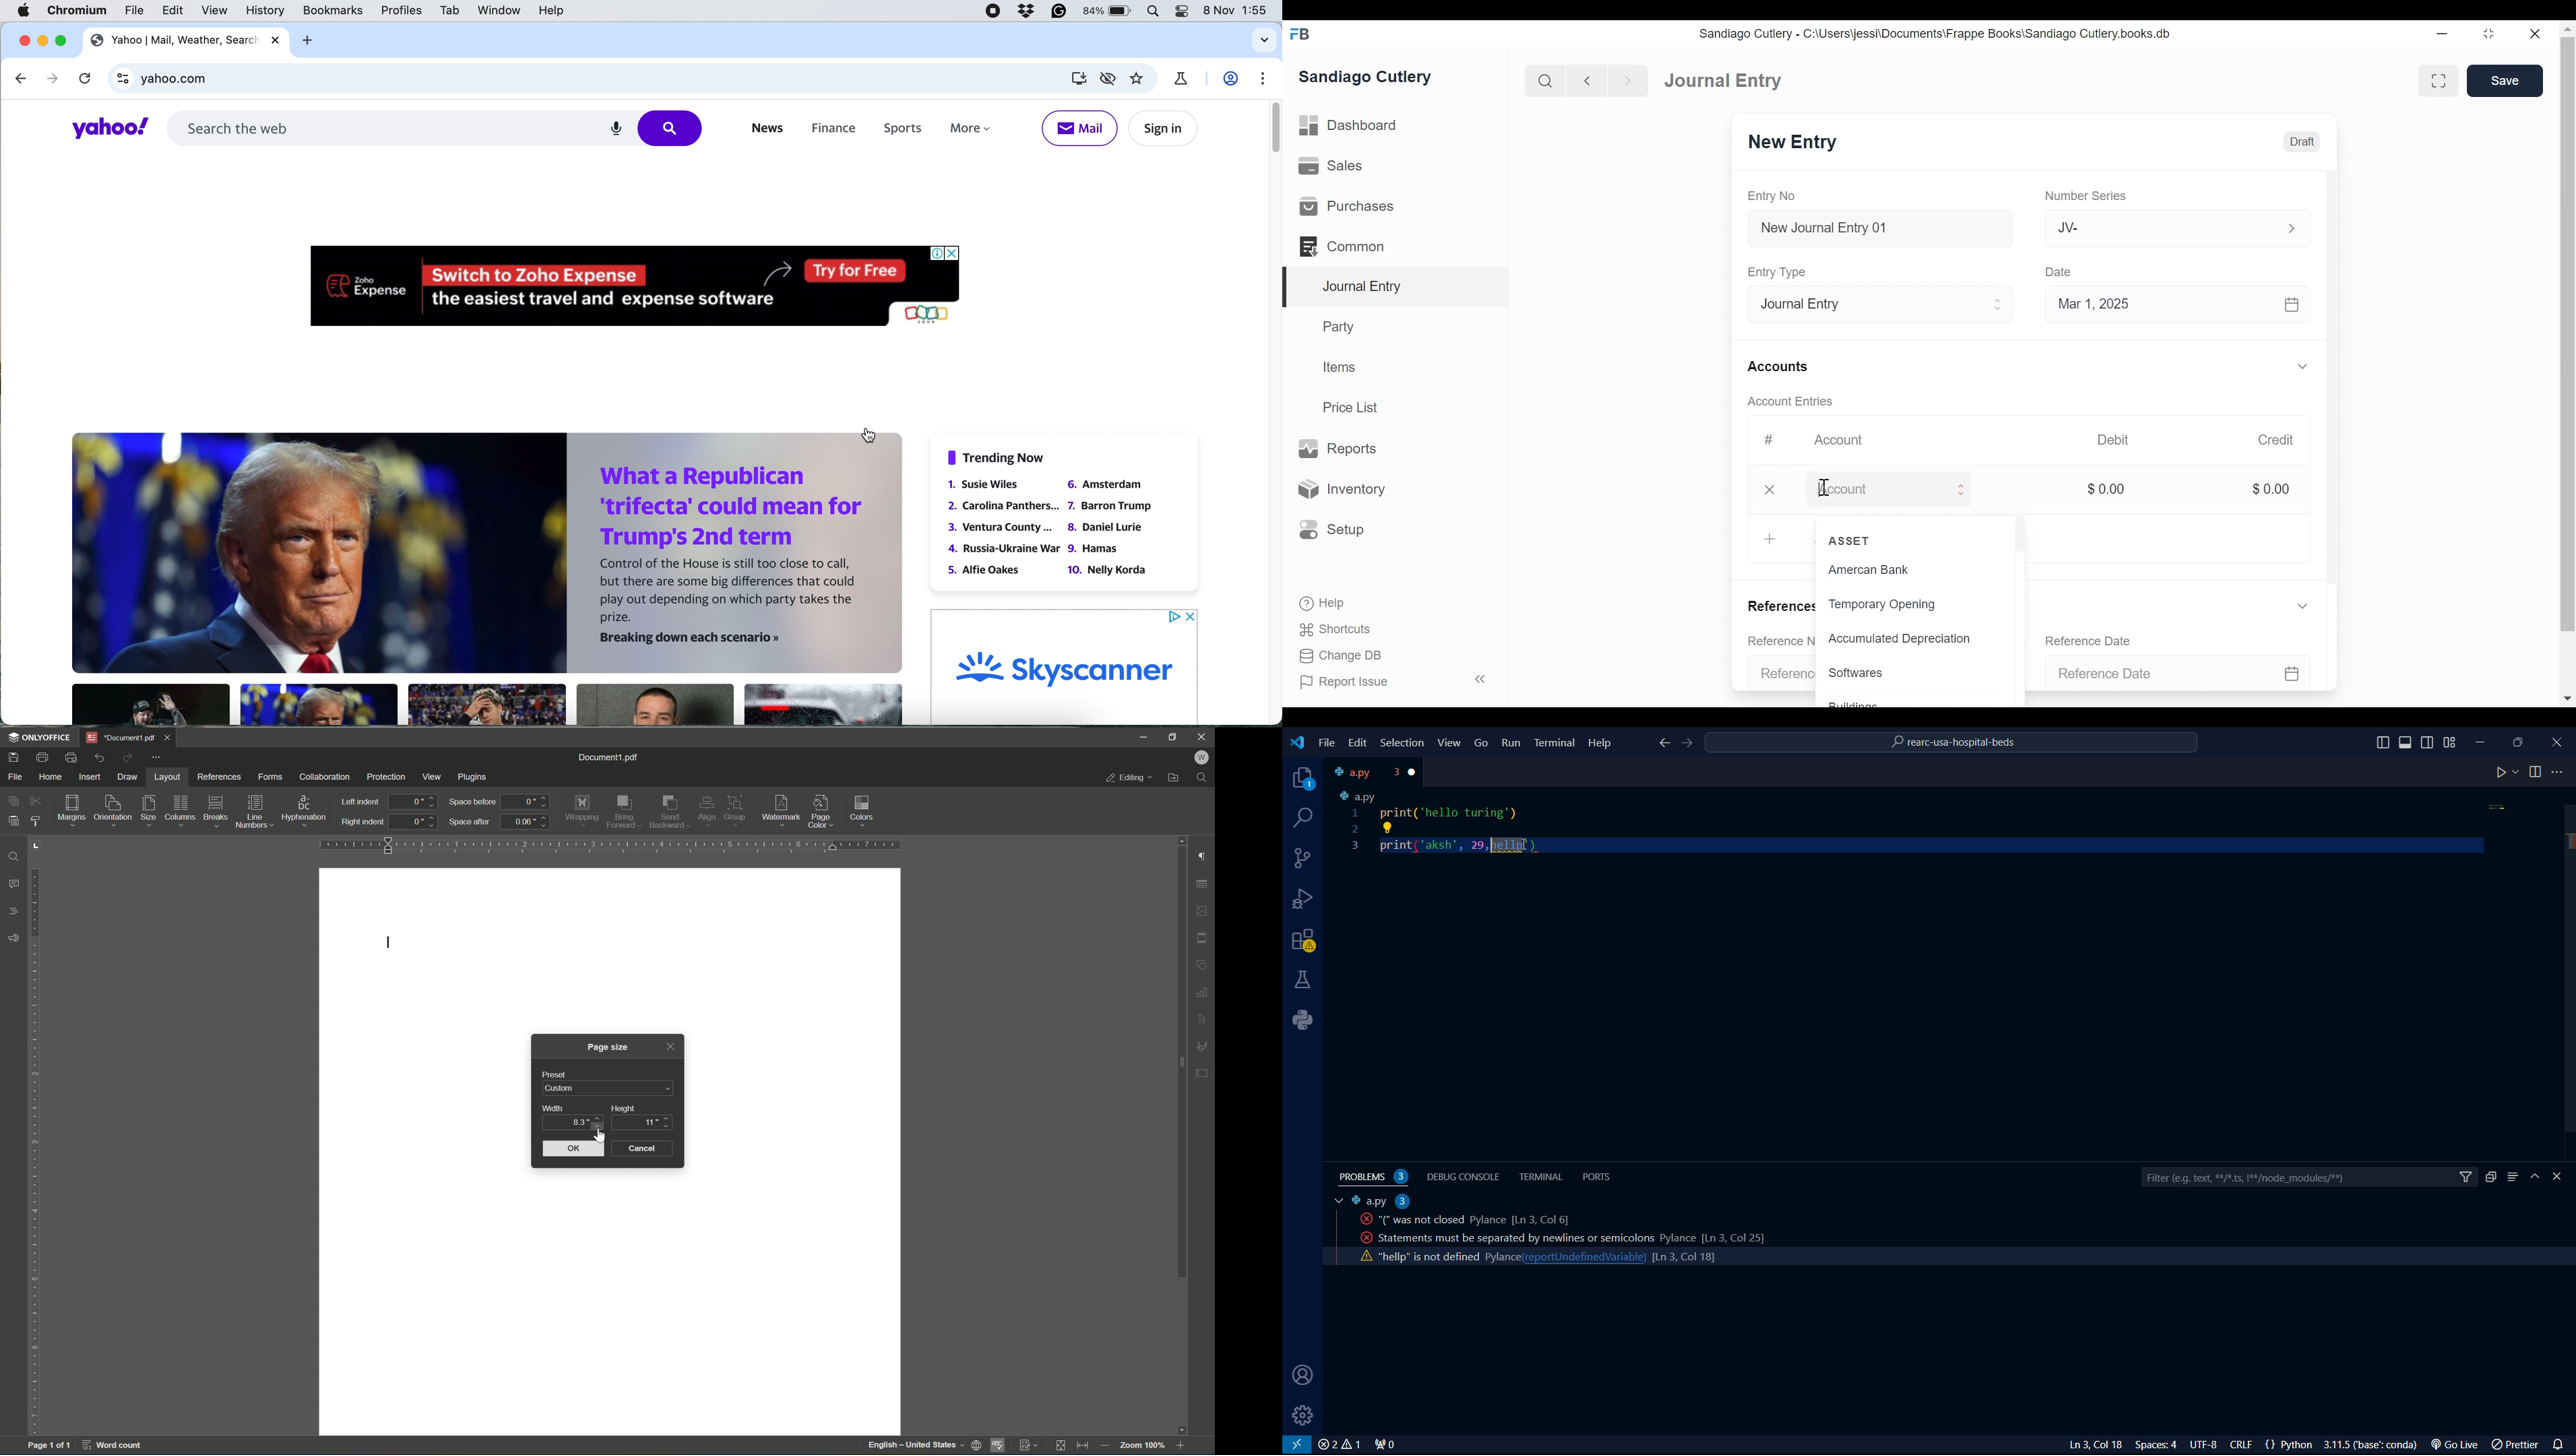 Image resolution: width=2576 pixels, height=1456 pixels. I want to click on copy style, so click(36, 821).